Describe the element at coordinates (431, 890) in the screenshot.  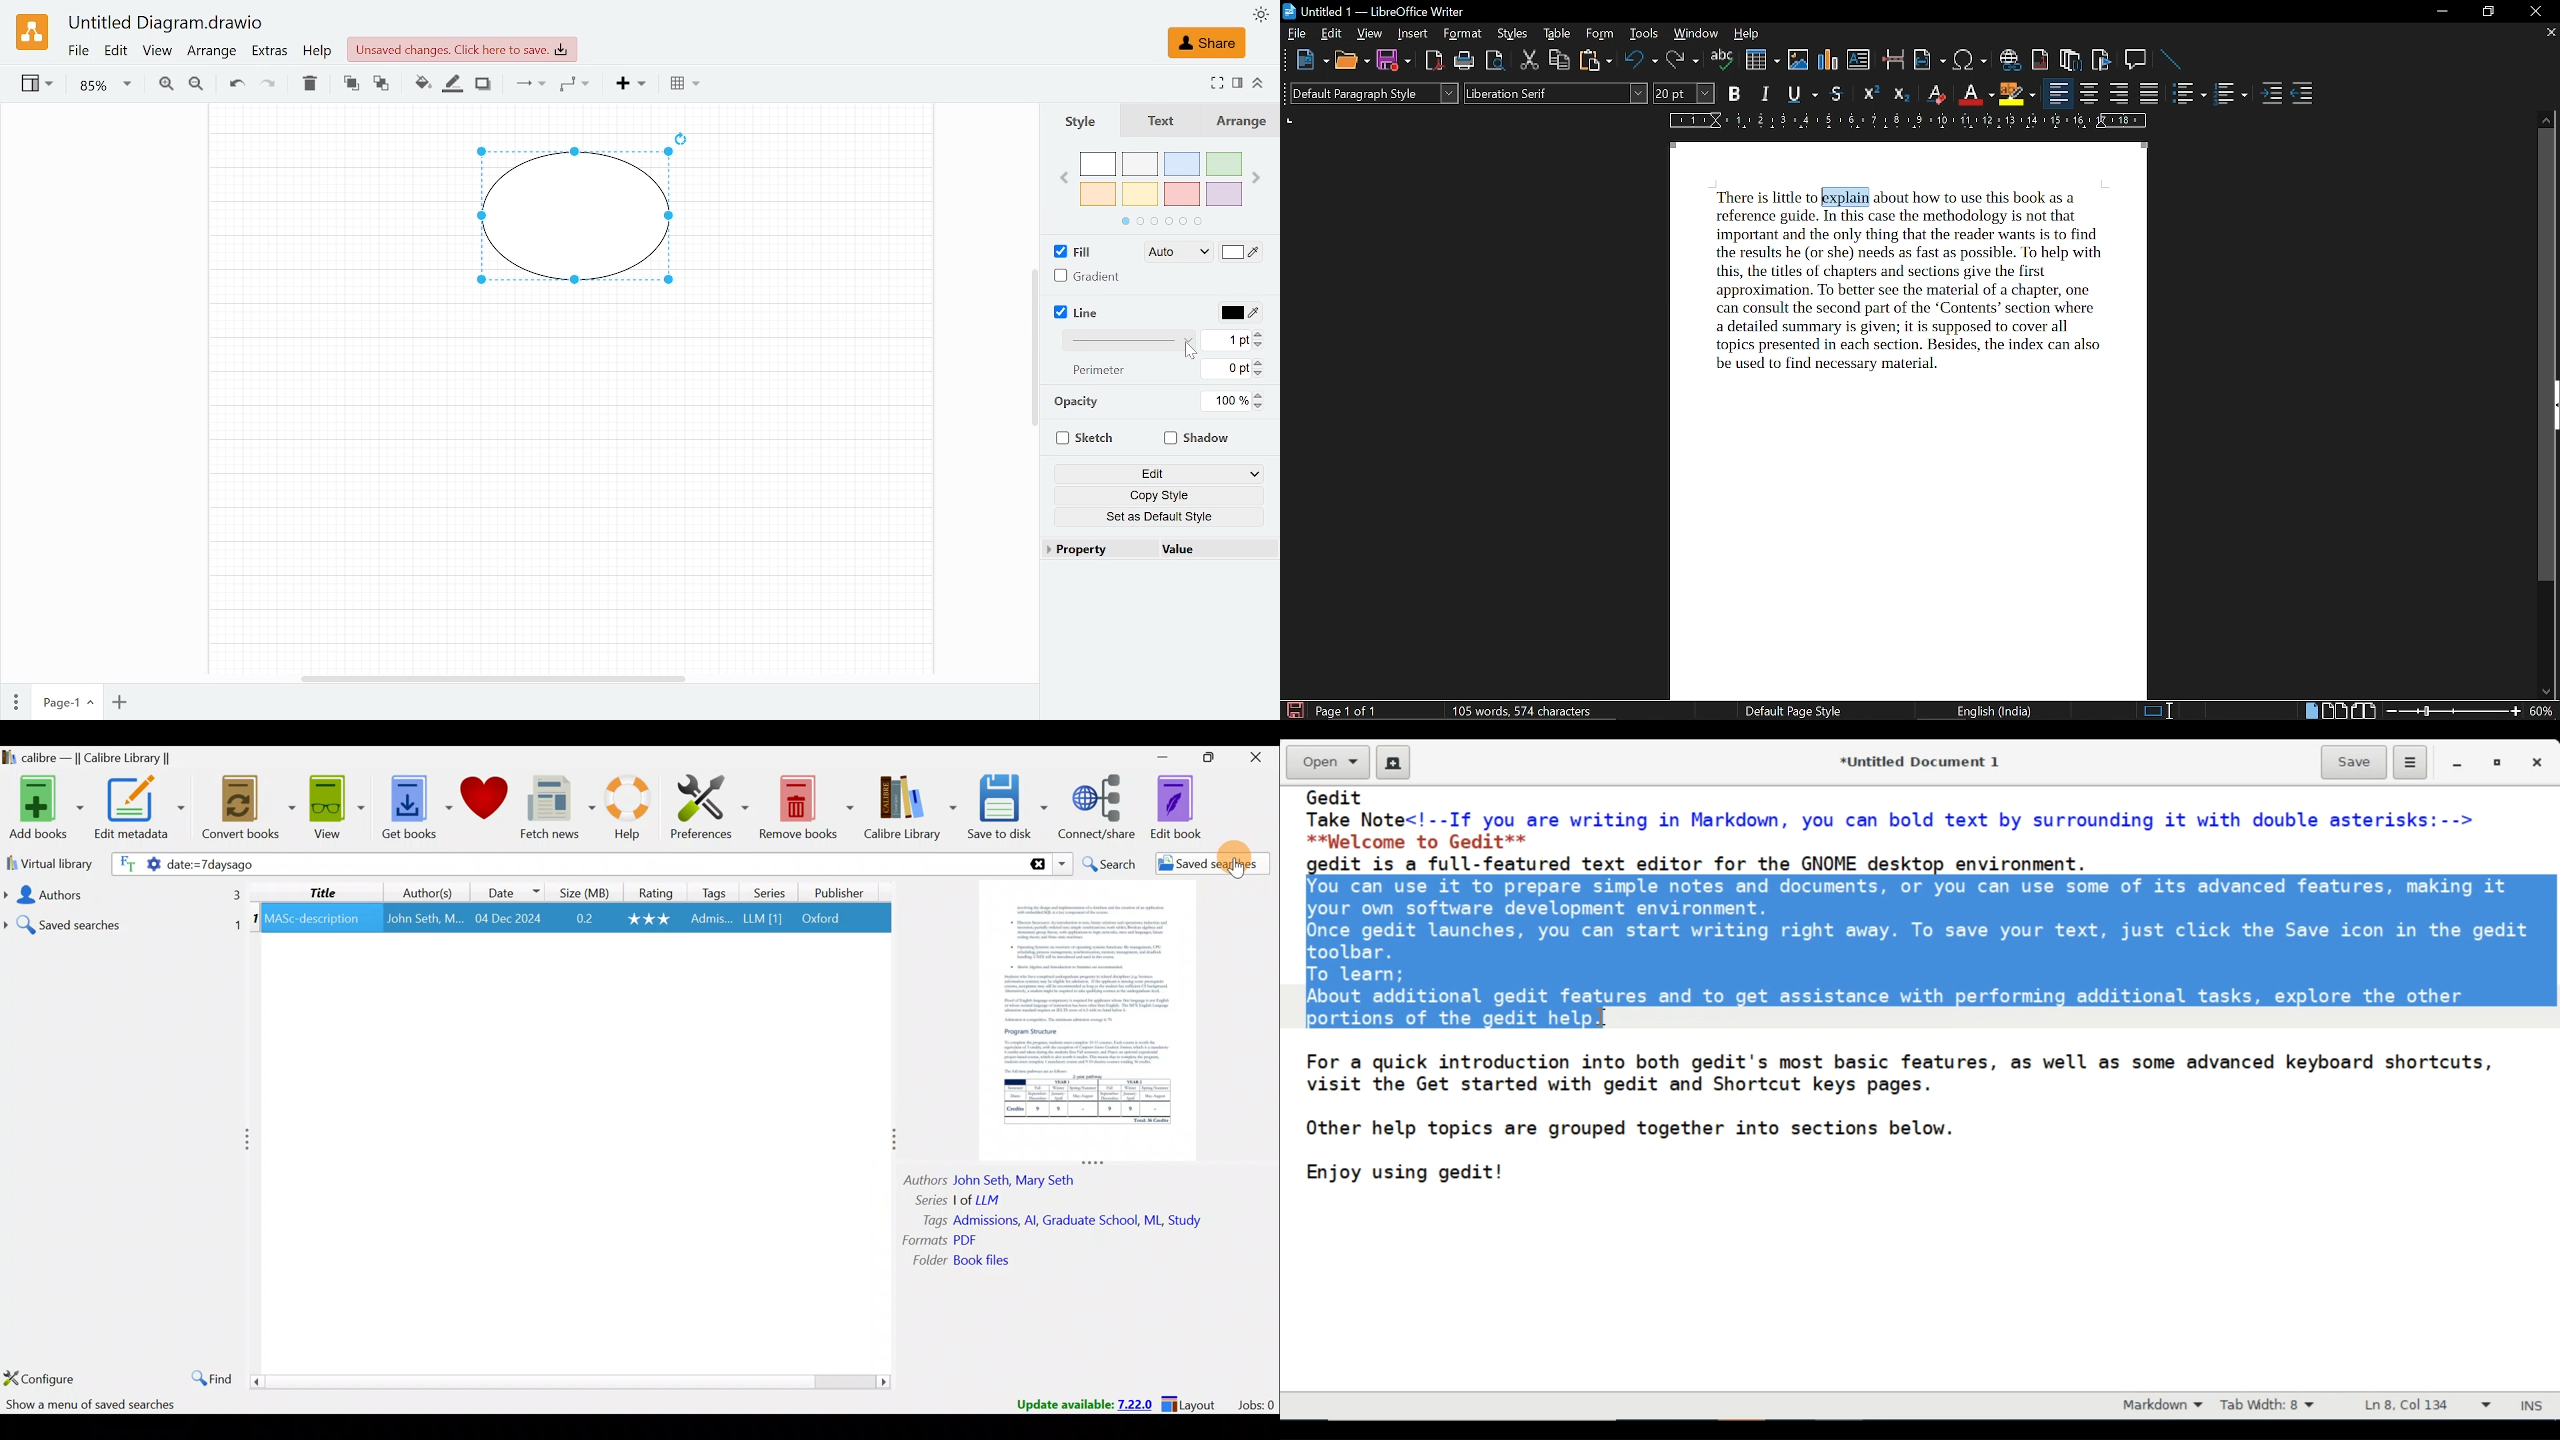
I see `Author(s)` at that location.